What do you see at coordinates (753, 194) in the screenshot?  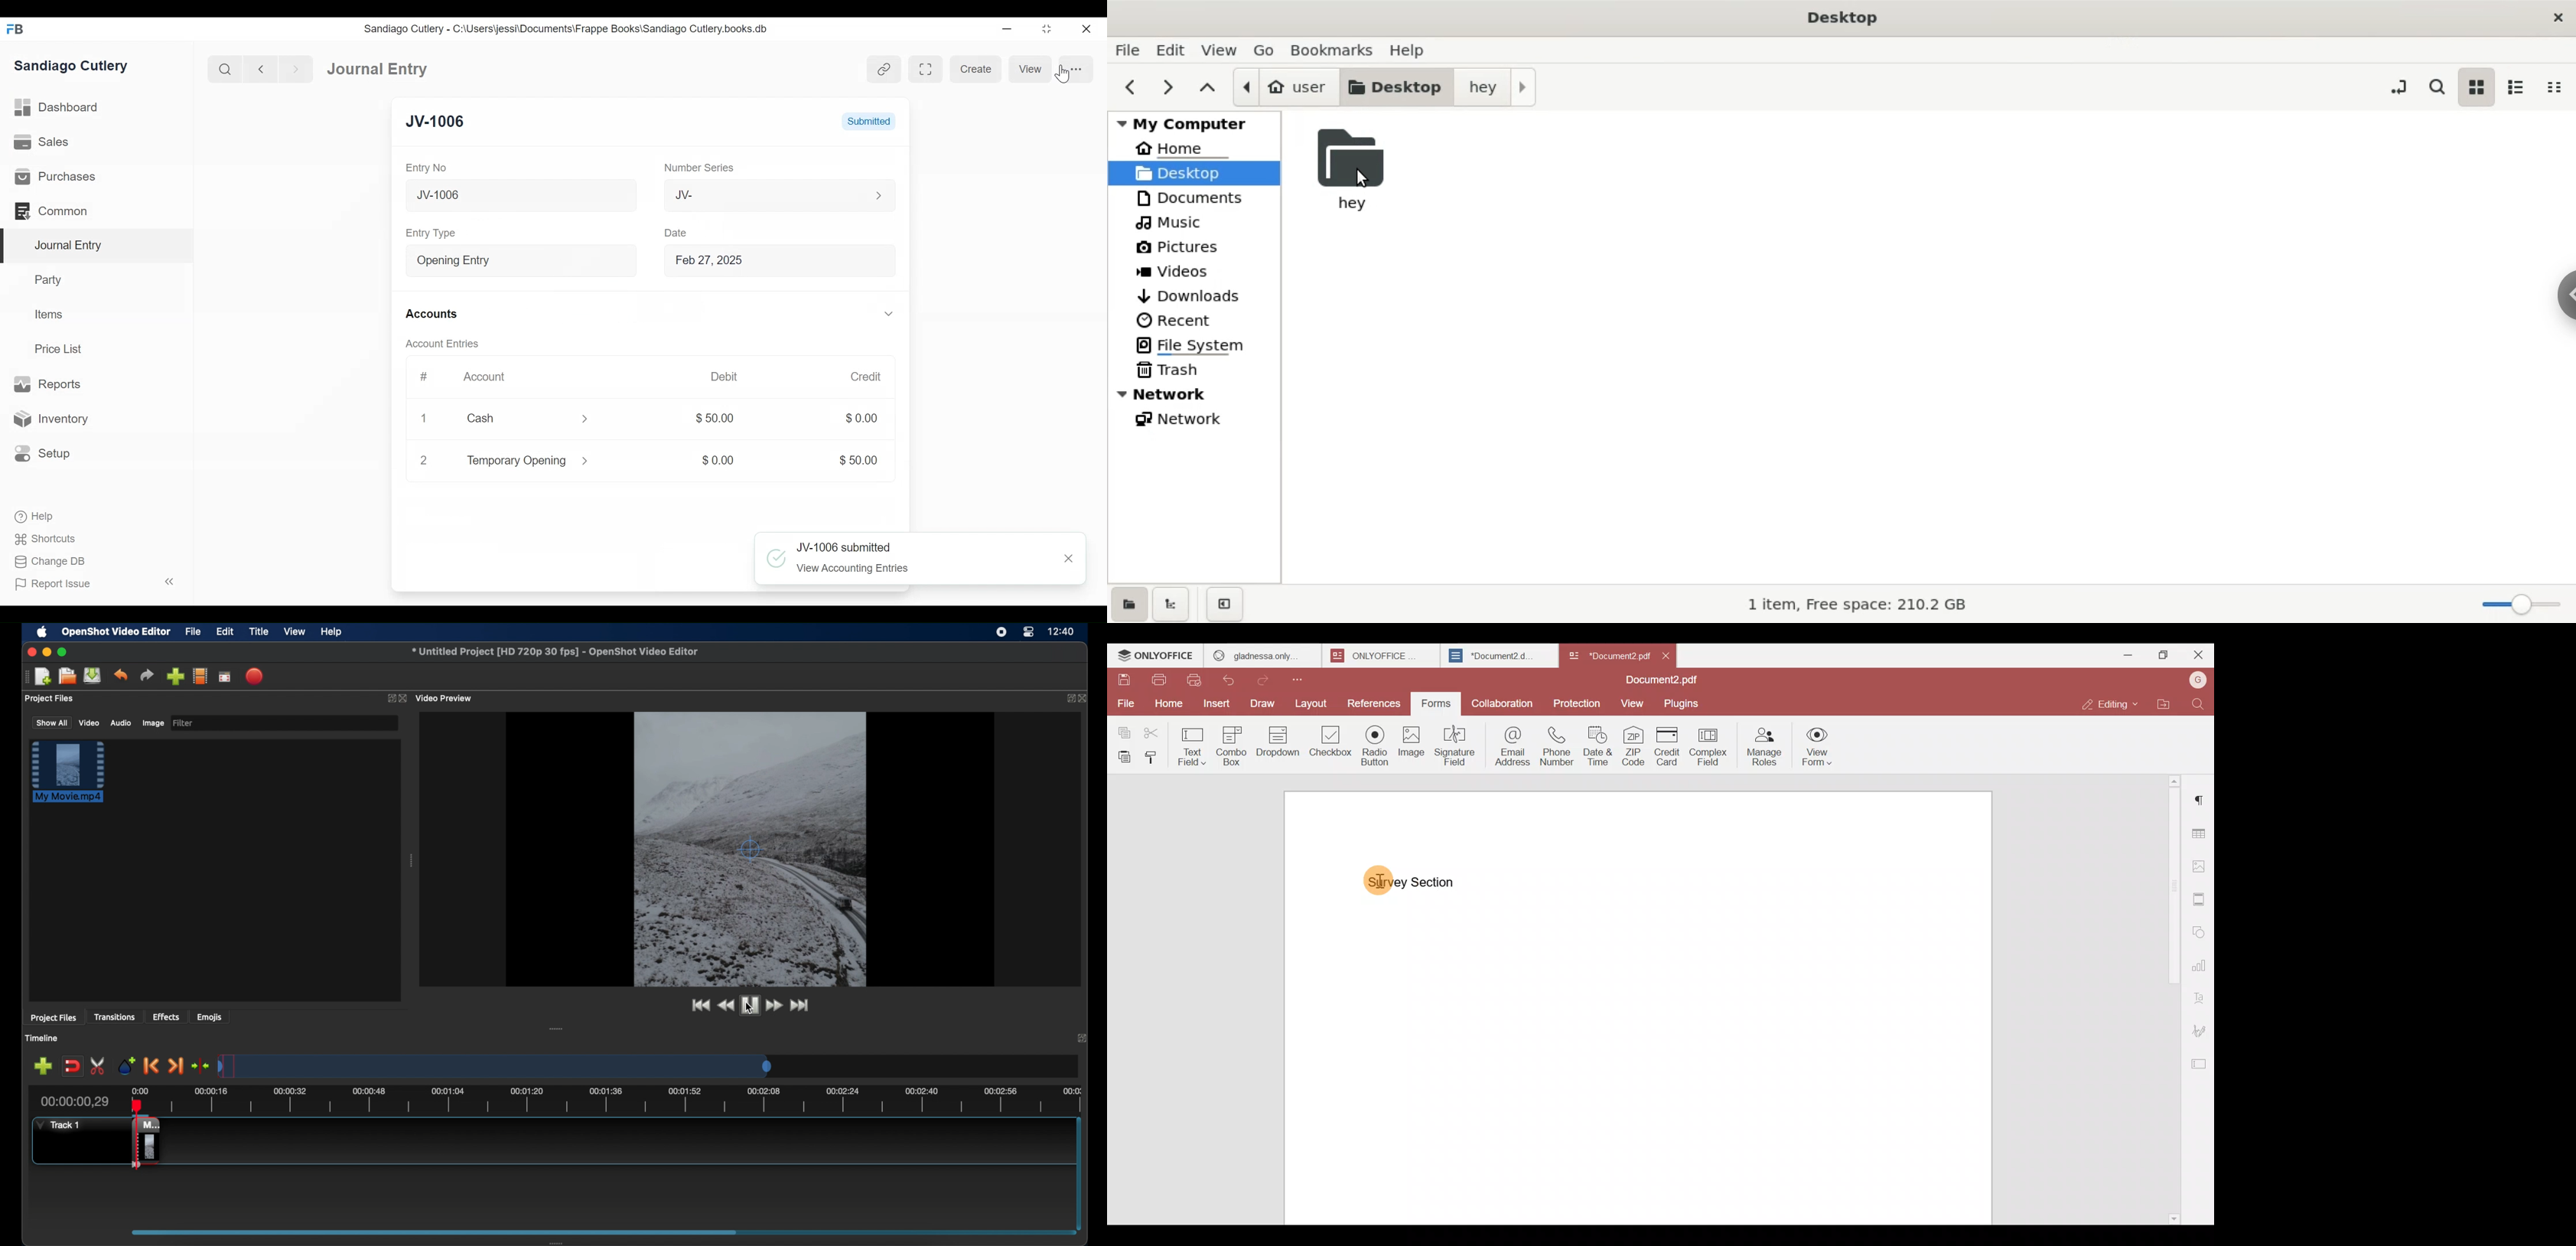 I see `JV-` at bounding box center [753, 194].